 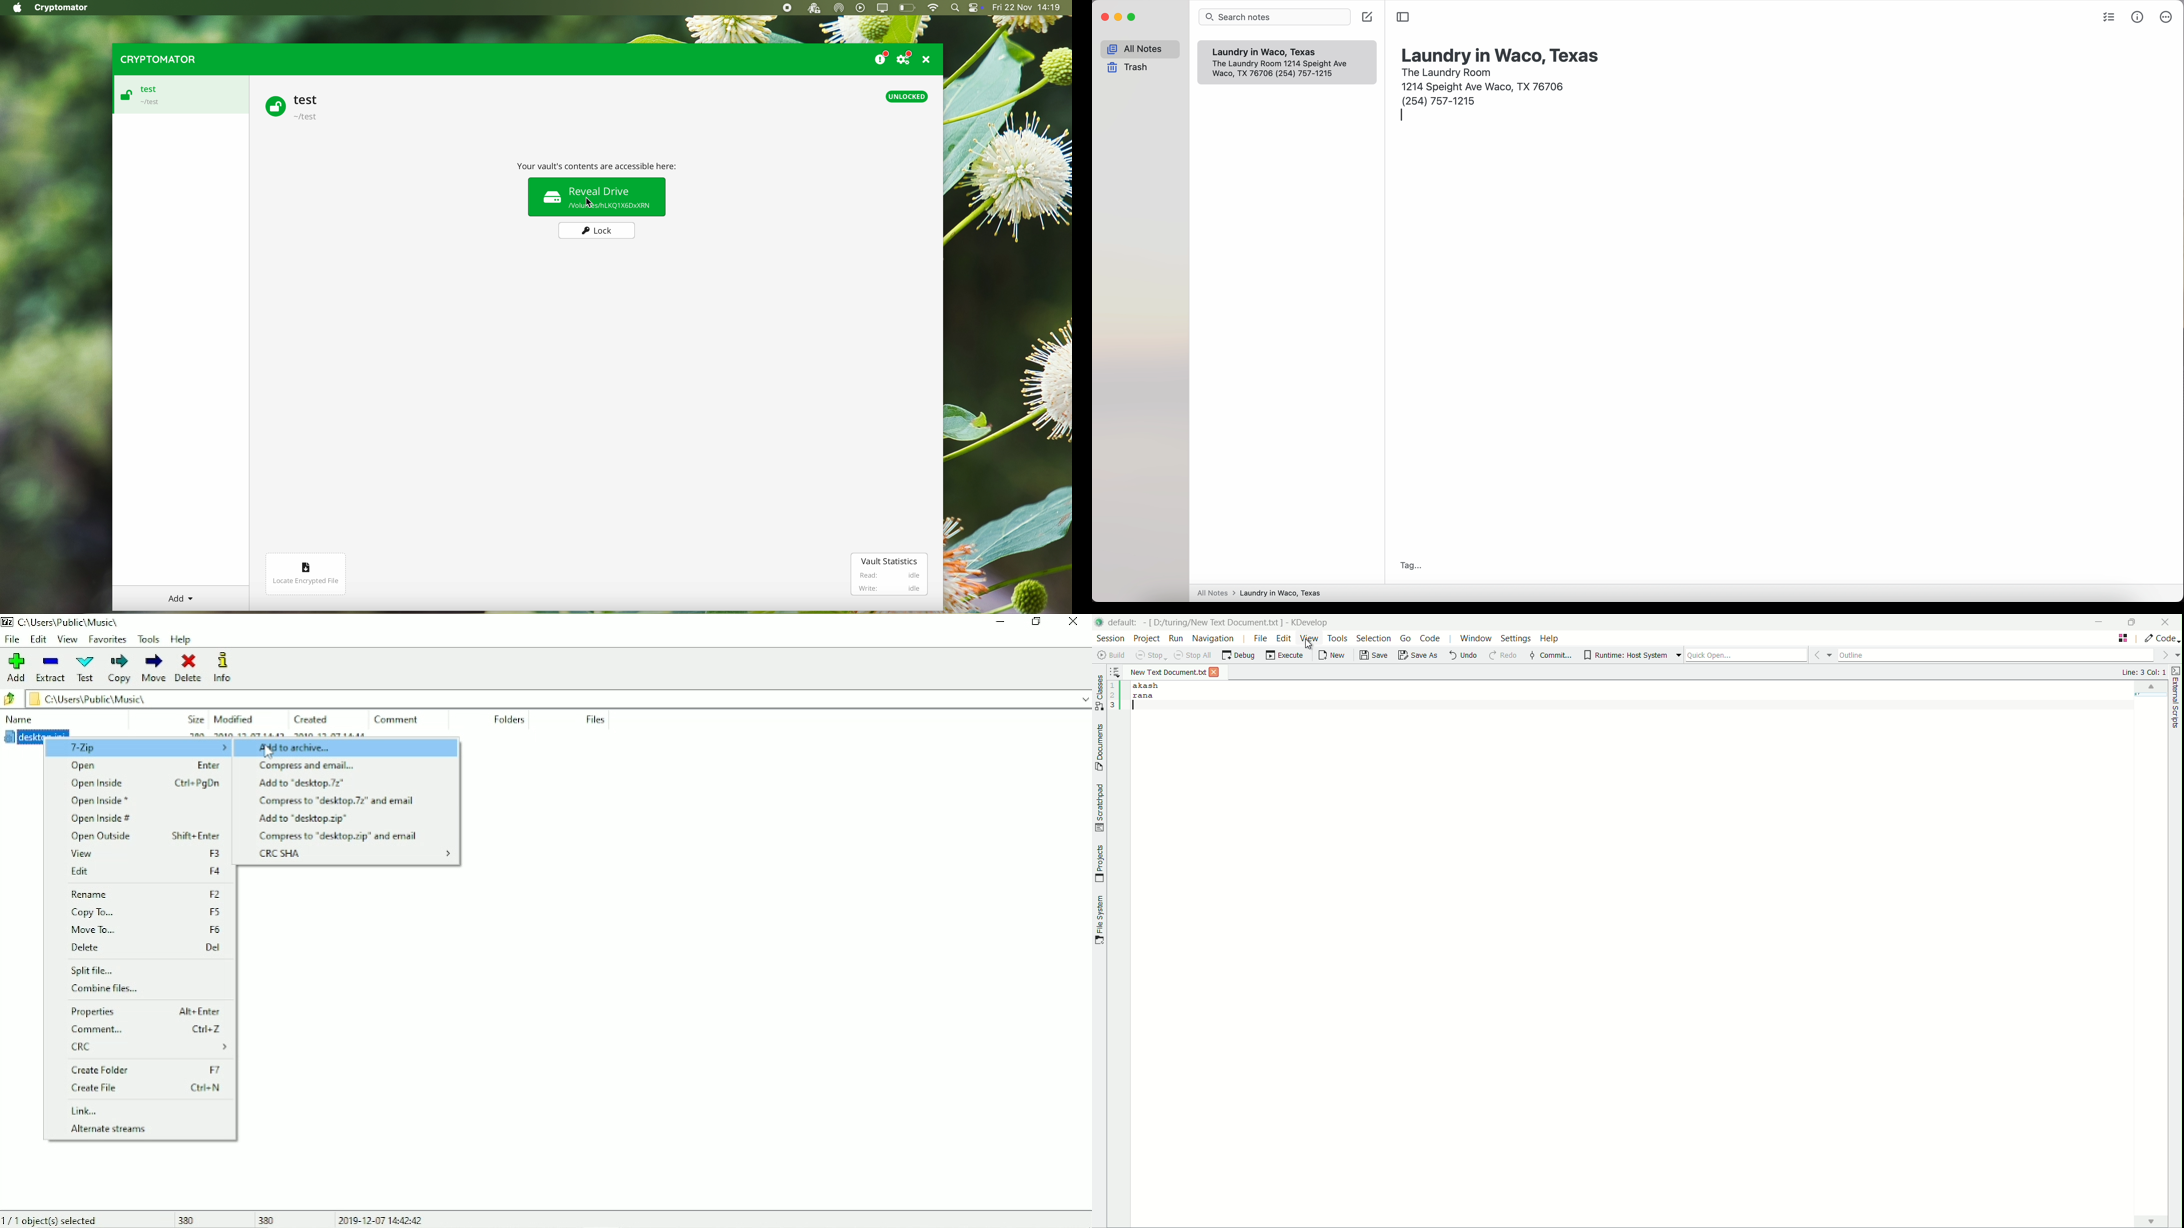 I want to click on check list, so click(x=2107, y=19).